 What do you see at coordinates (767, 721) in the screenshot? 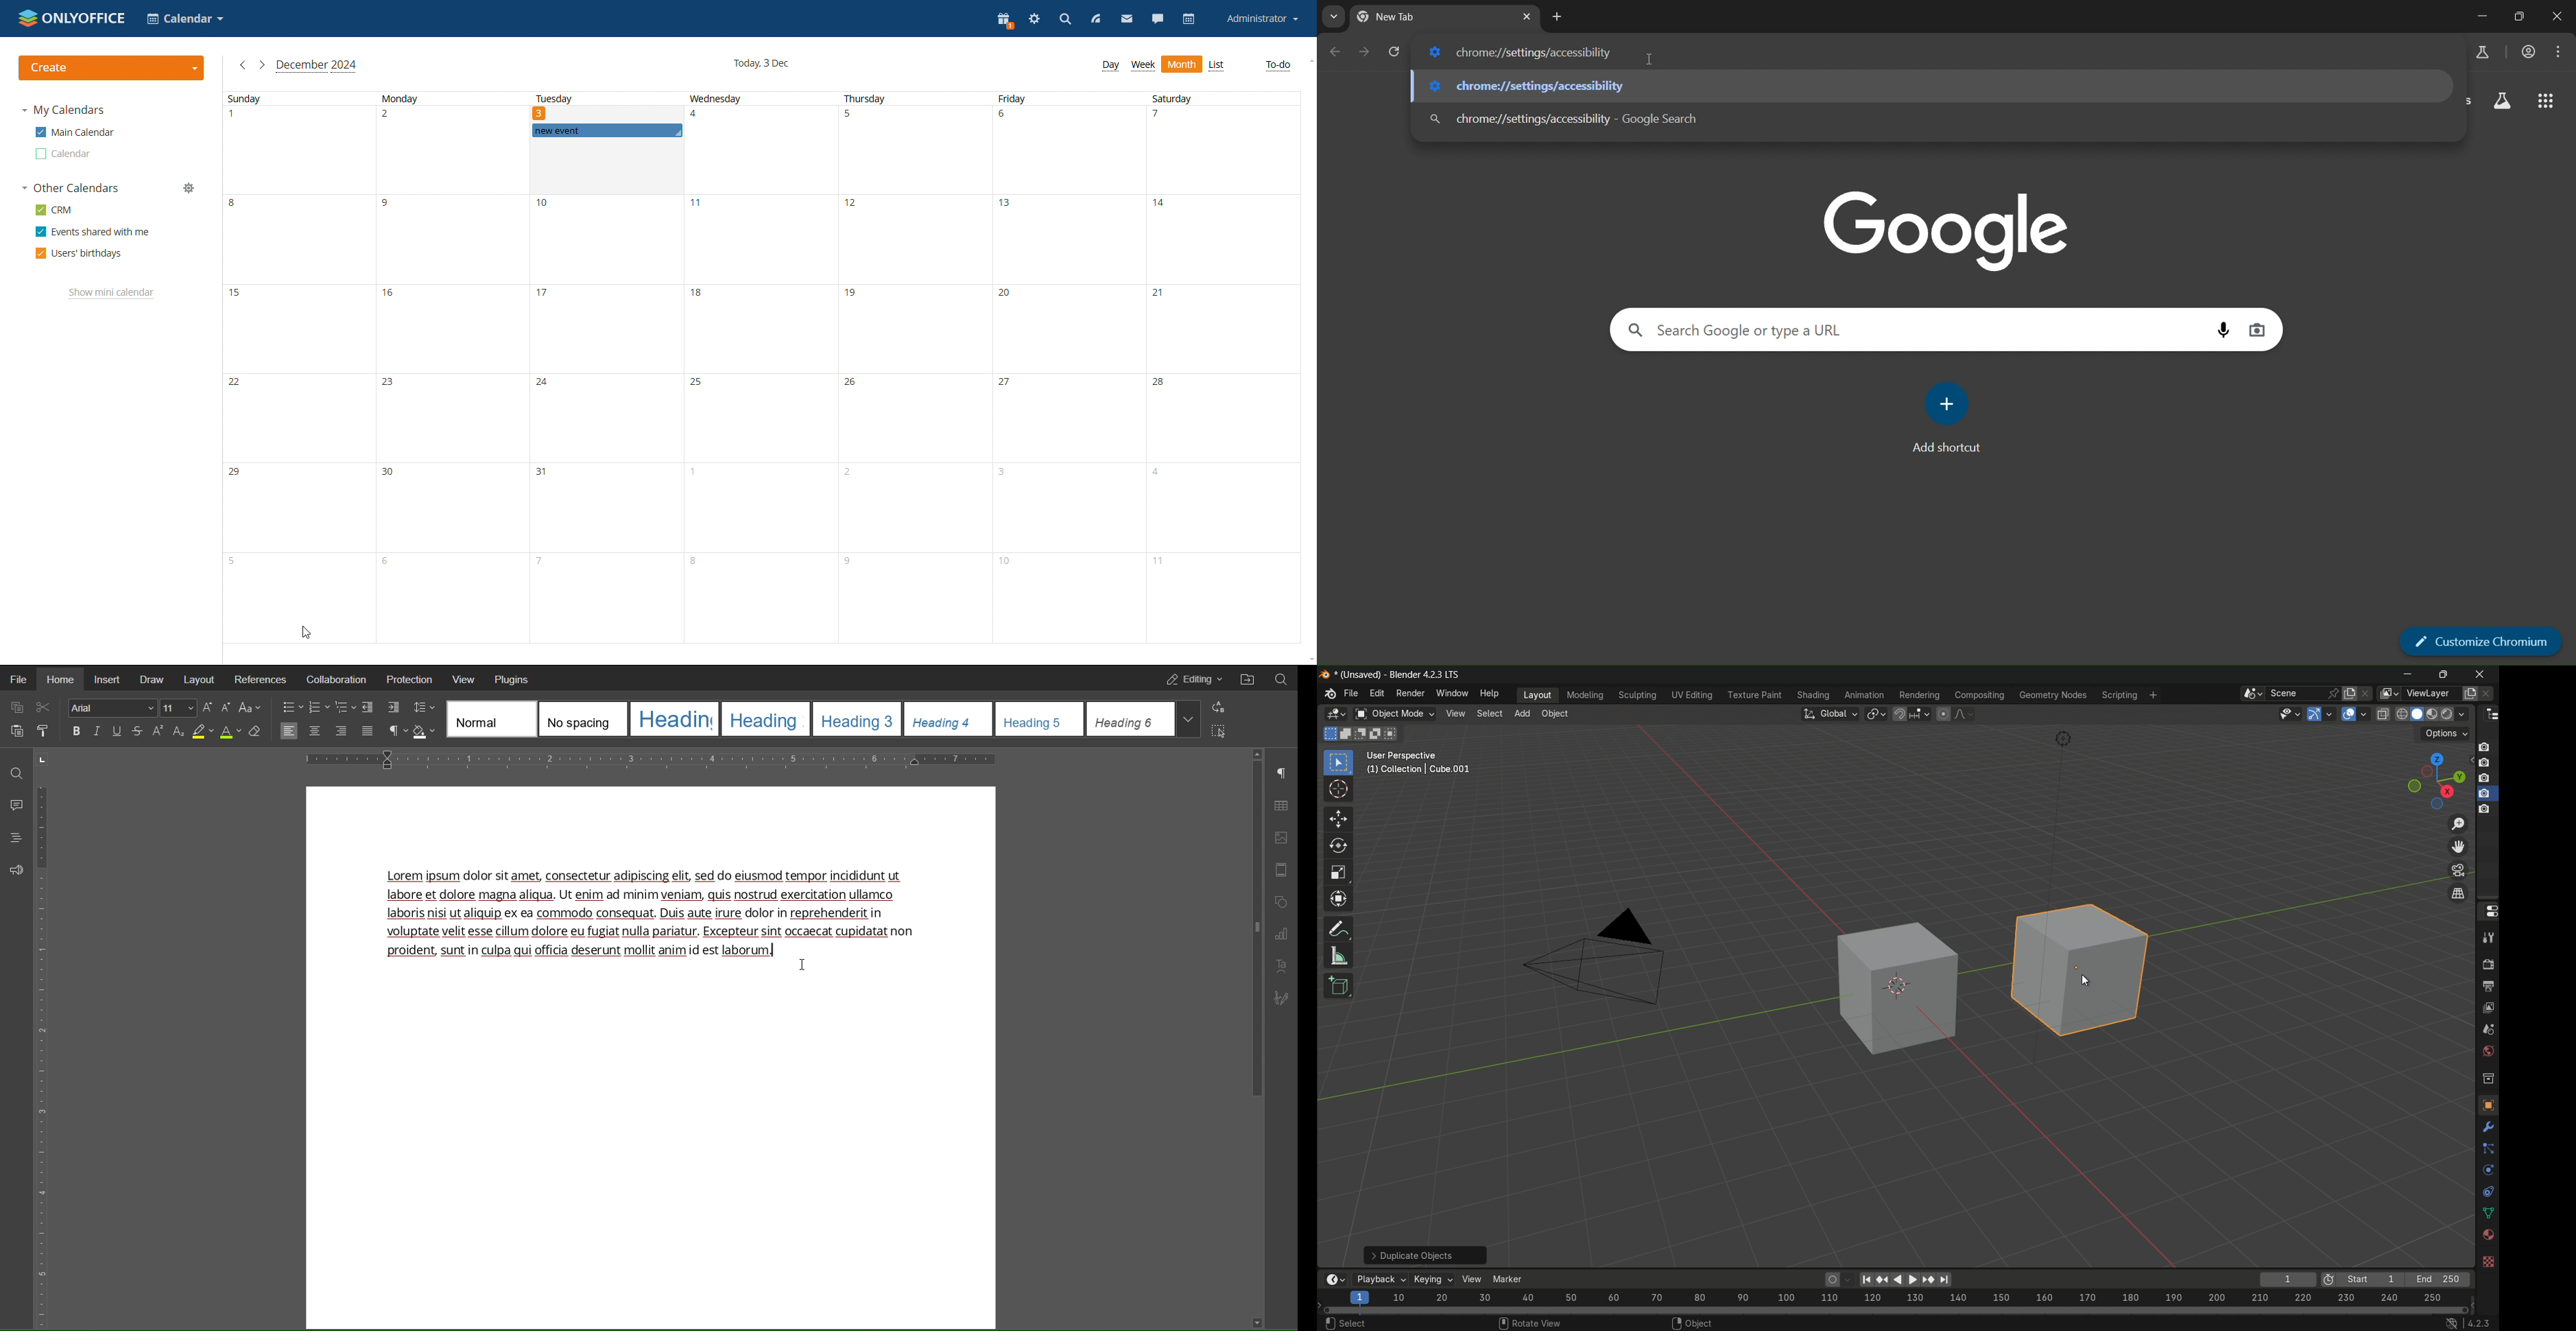
I see `Heading` at bounding box center [767, 721].